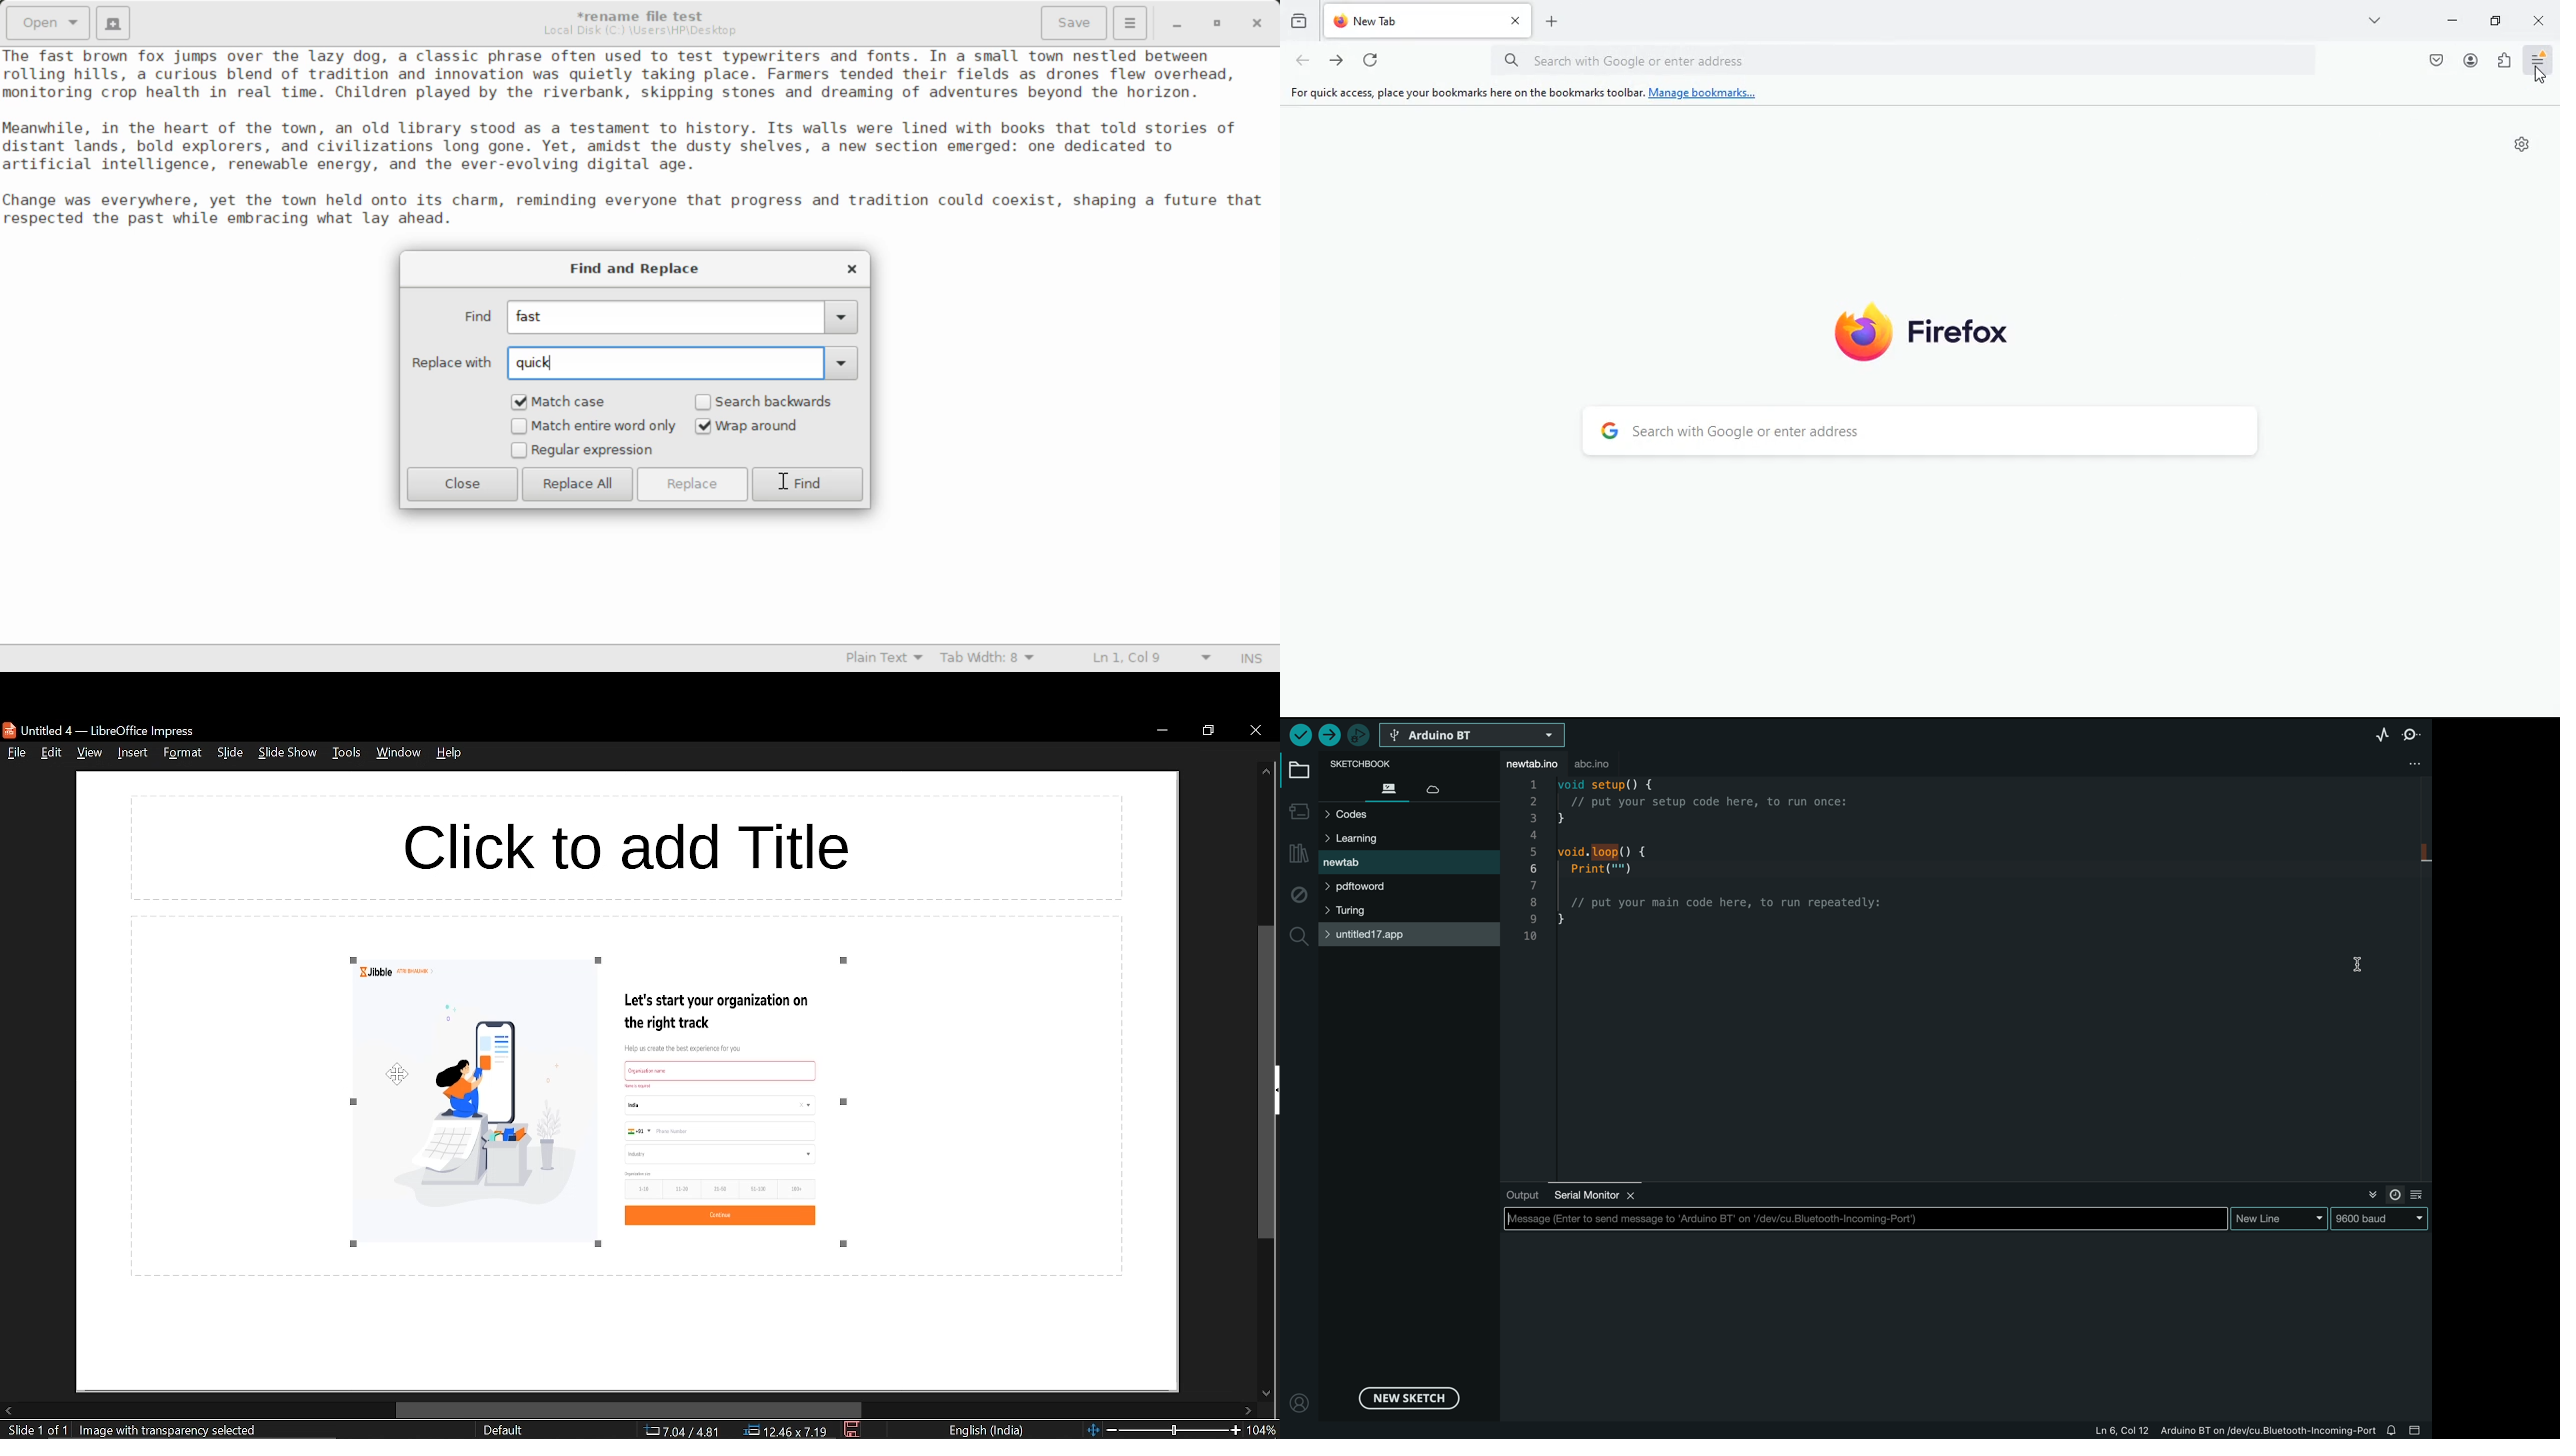 The height and width of the screenshot is (1456, 2576). Describe the element at coordinates (1865, 1221) in the screenshot. I see `enter message` at that location.